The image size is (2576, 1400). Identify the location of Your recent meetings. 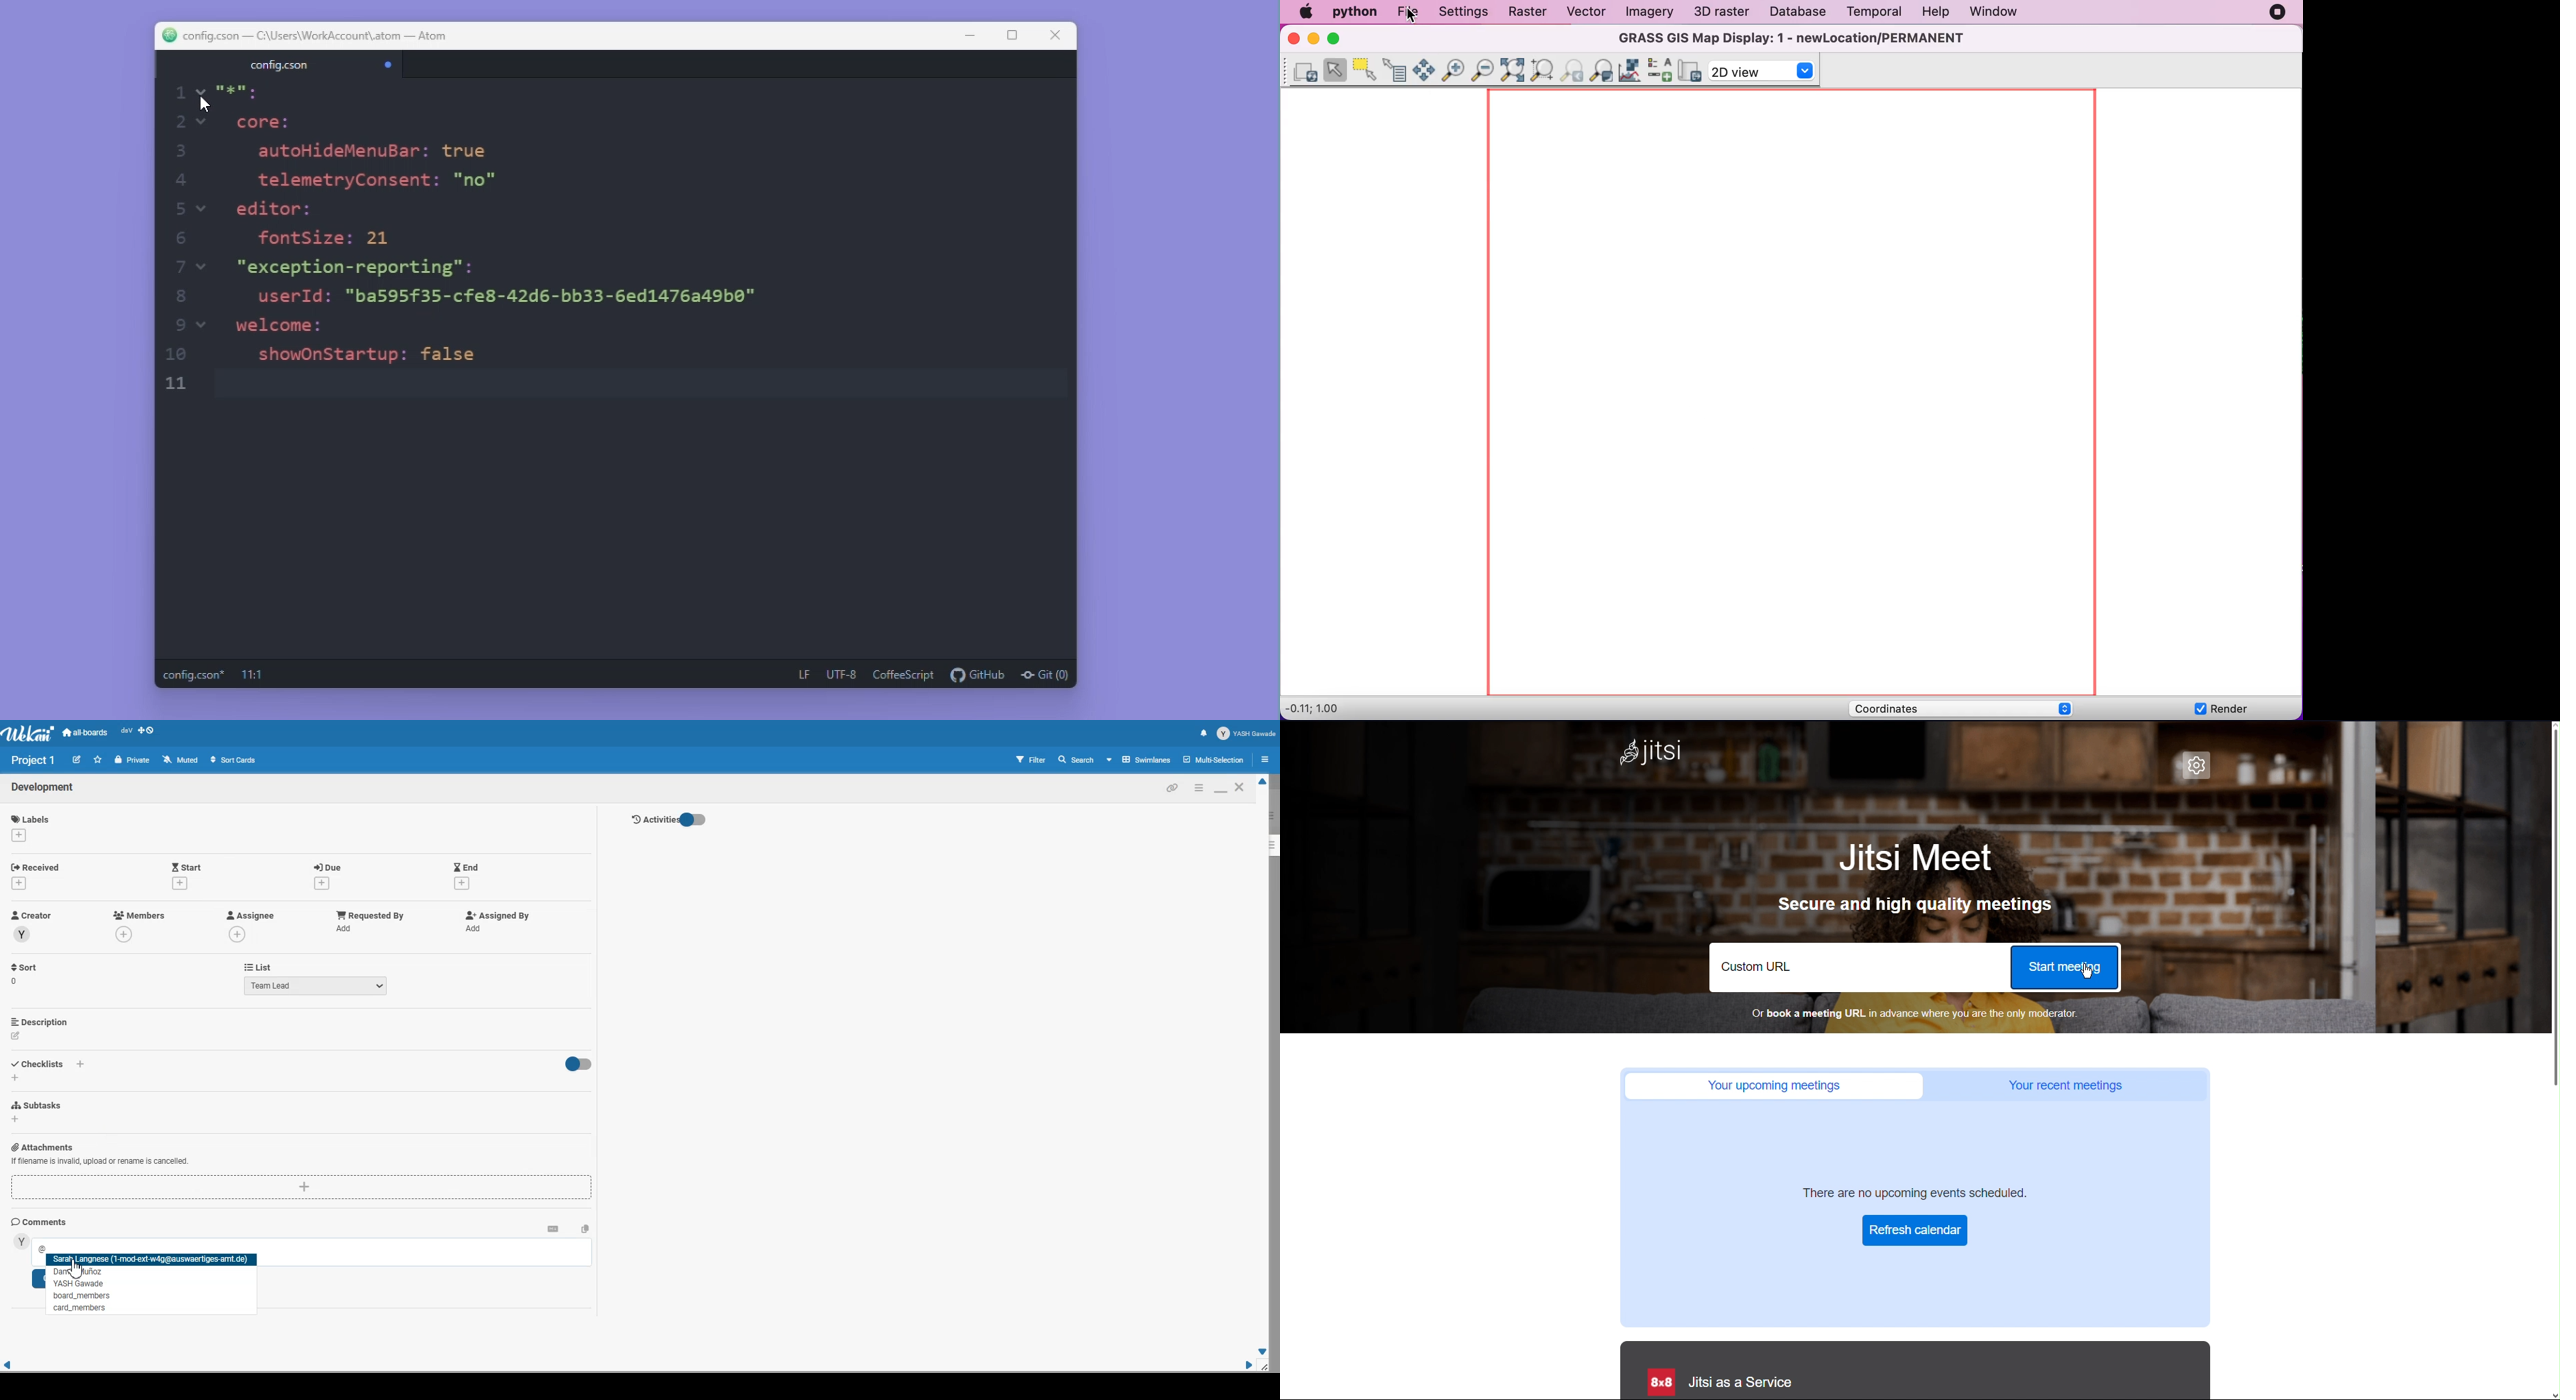
(2067, 1085).